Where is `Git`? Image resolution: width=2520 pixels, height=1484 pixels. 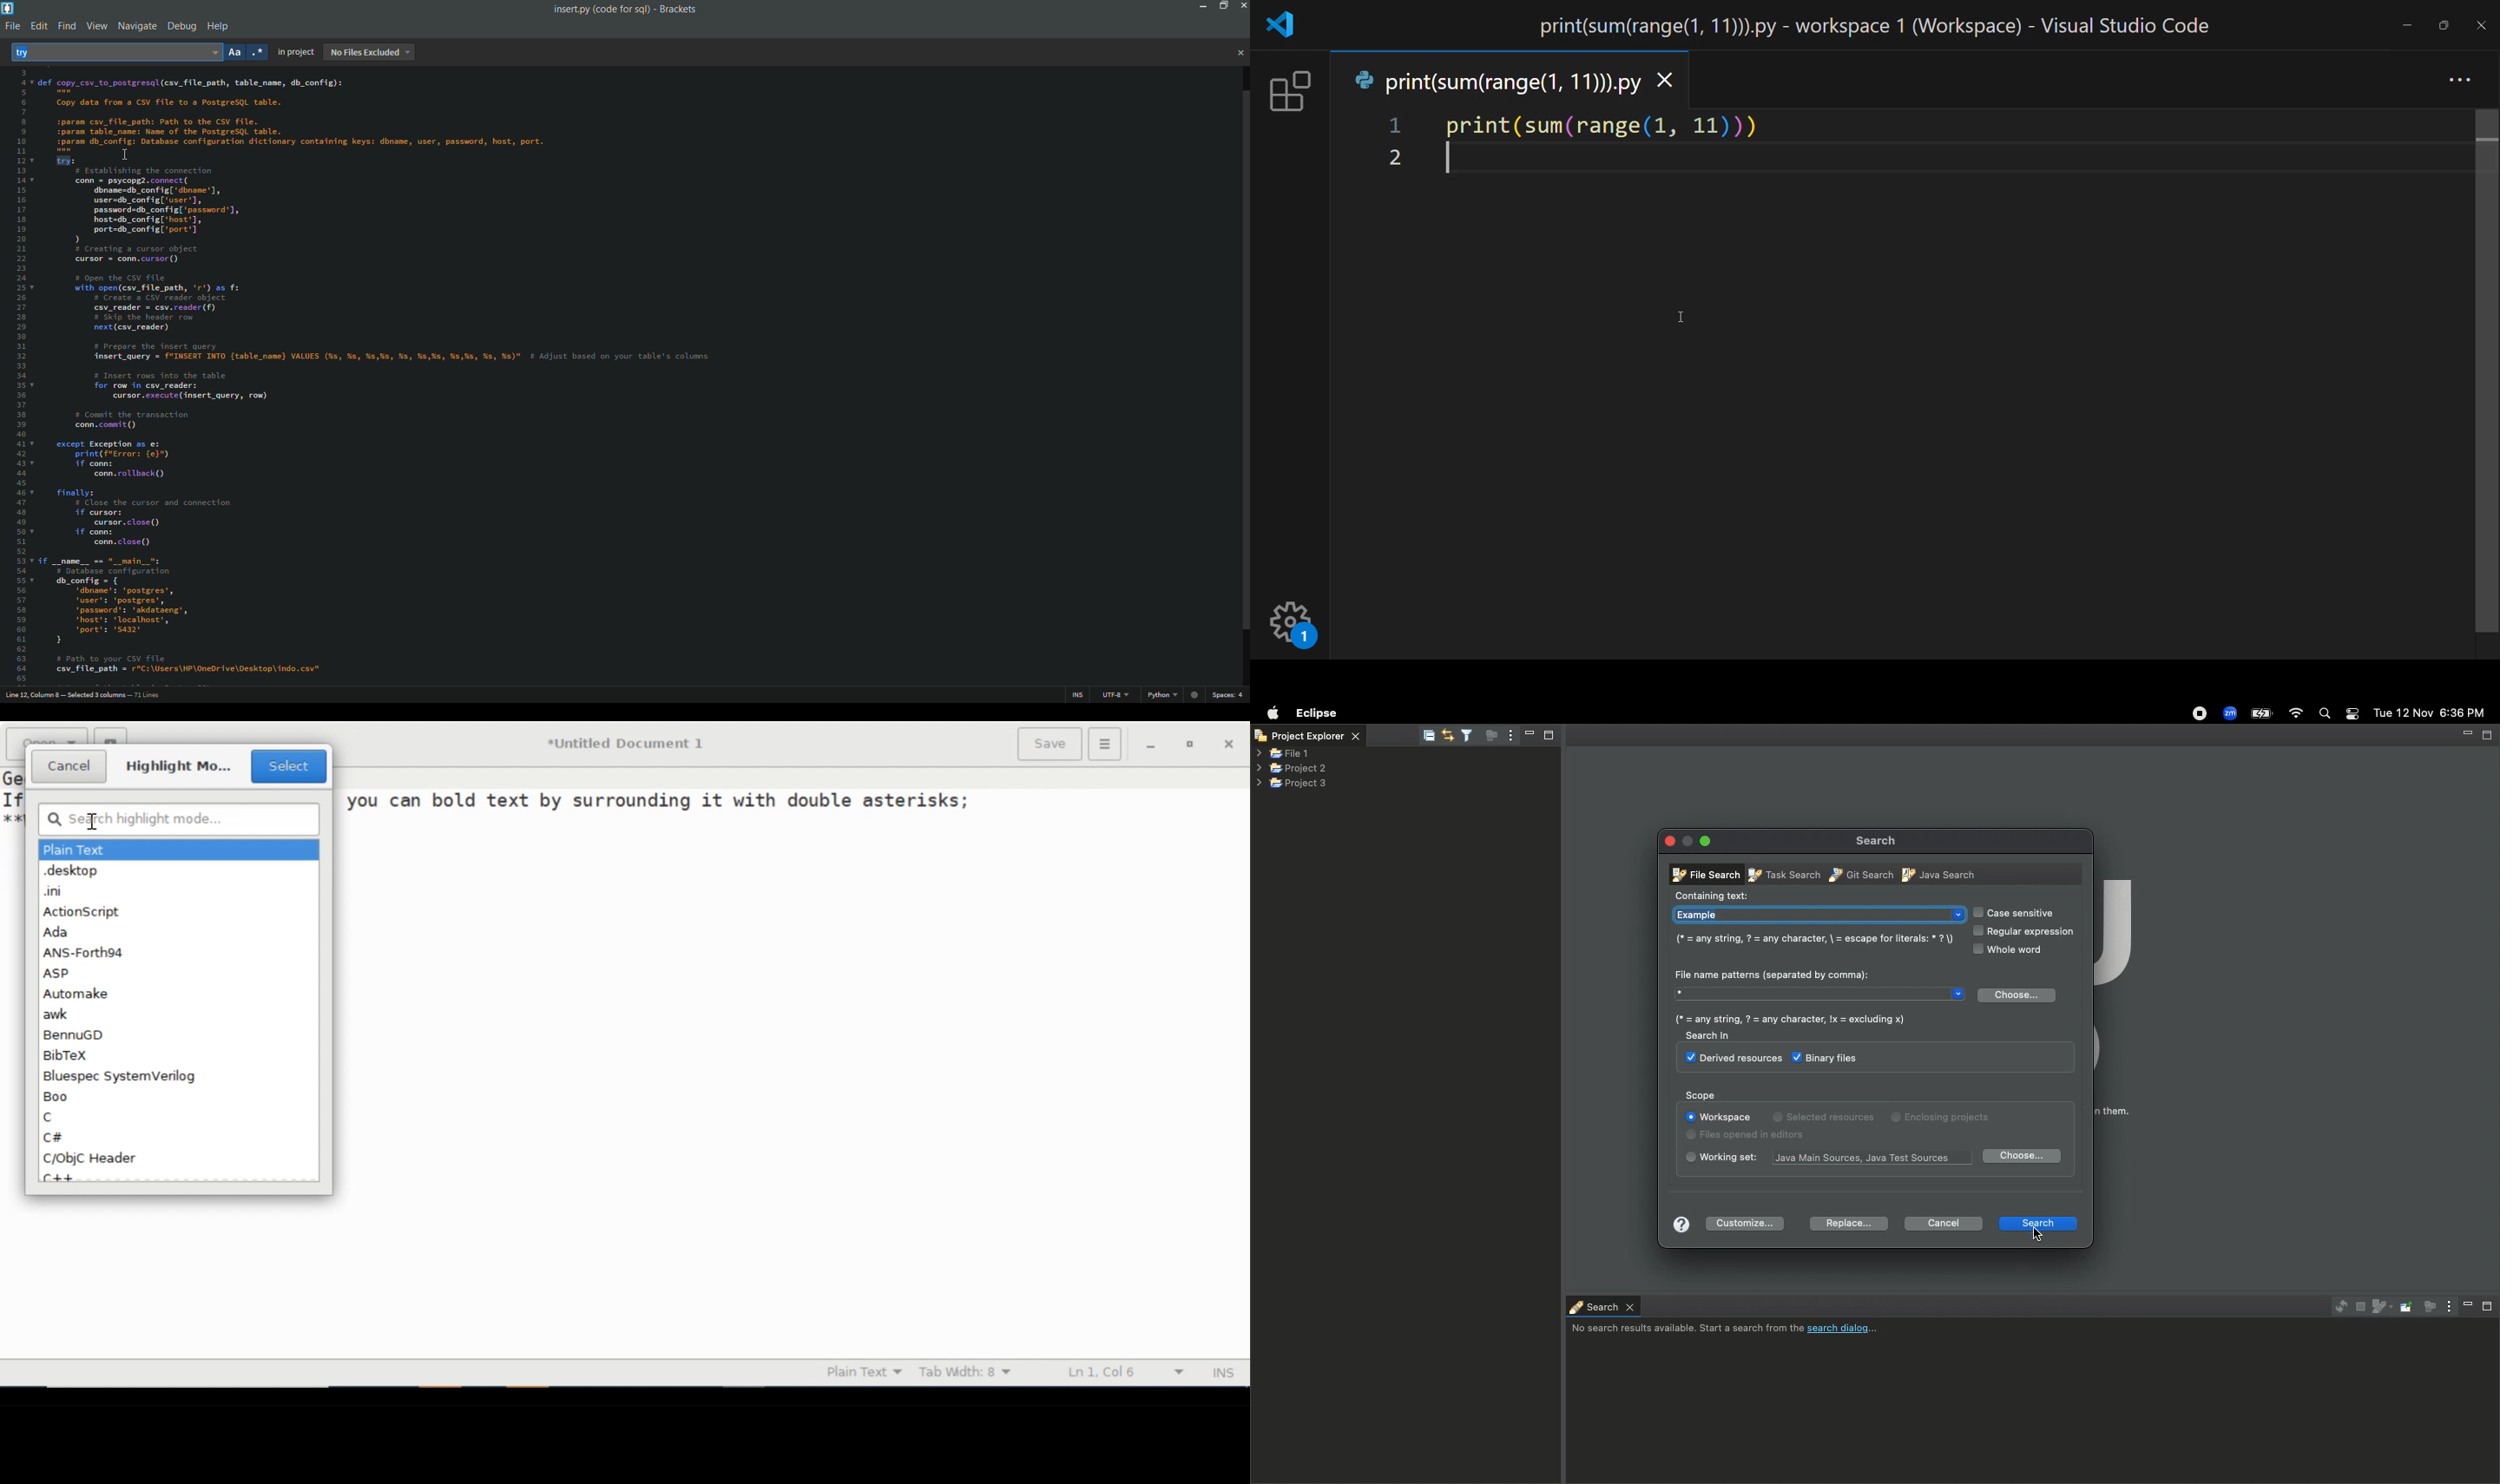
Git is located at coordinates (1859, 874).